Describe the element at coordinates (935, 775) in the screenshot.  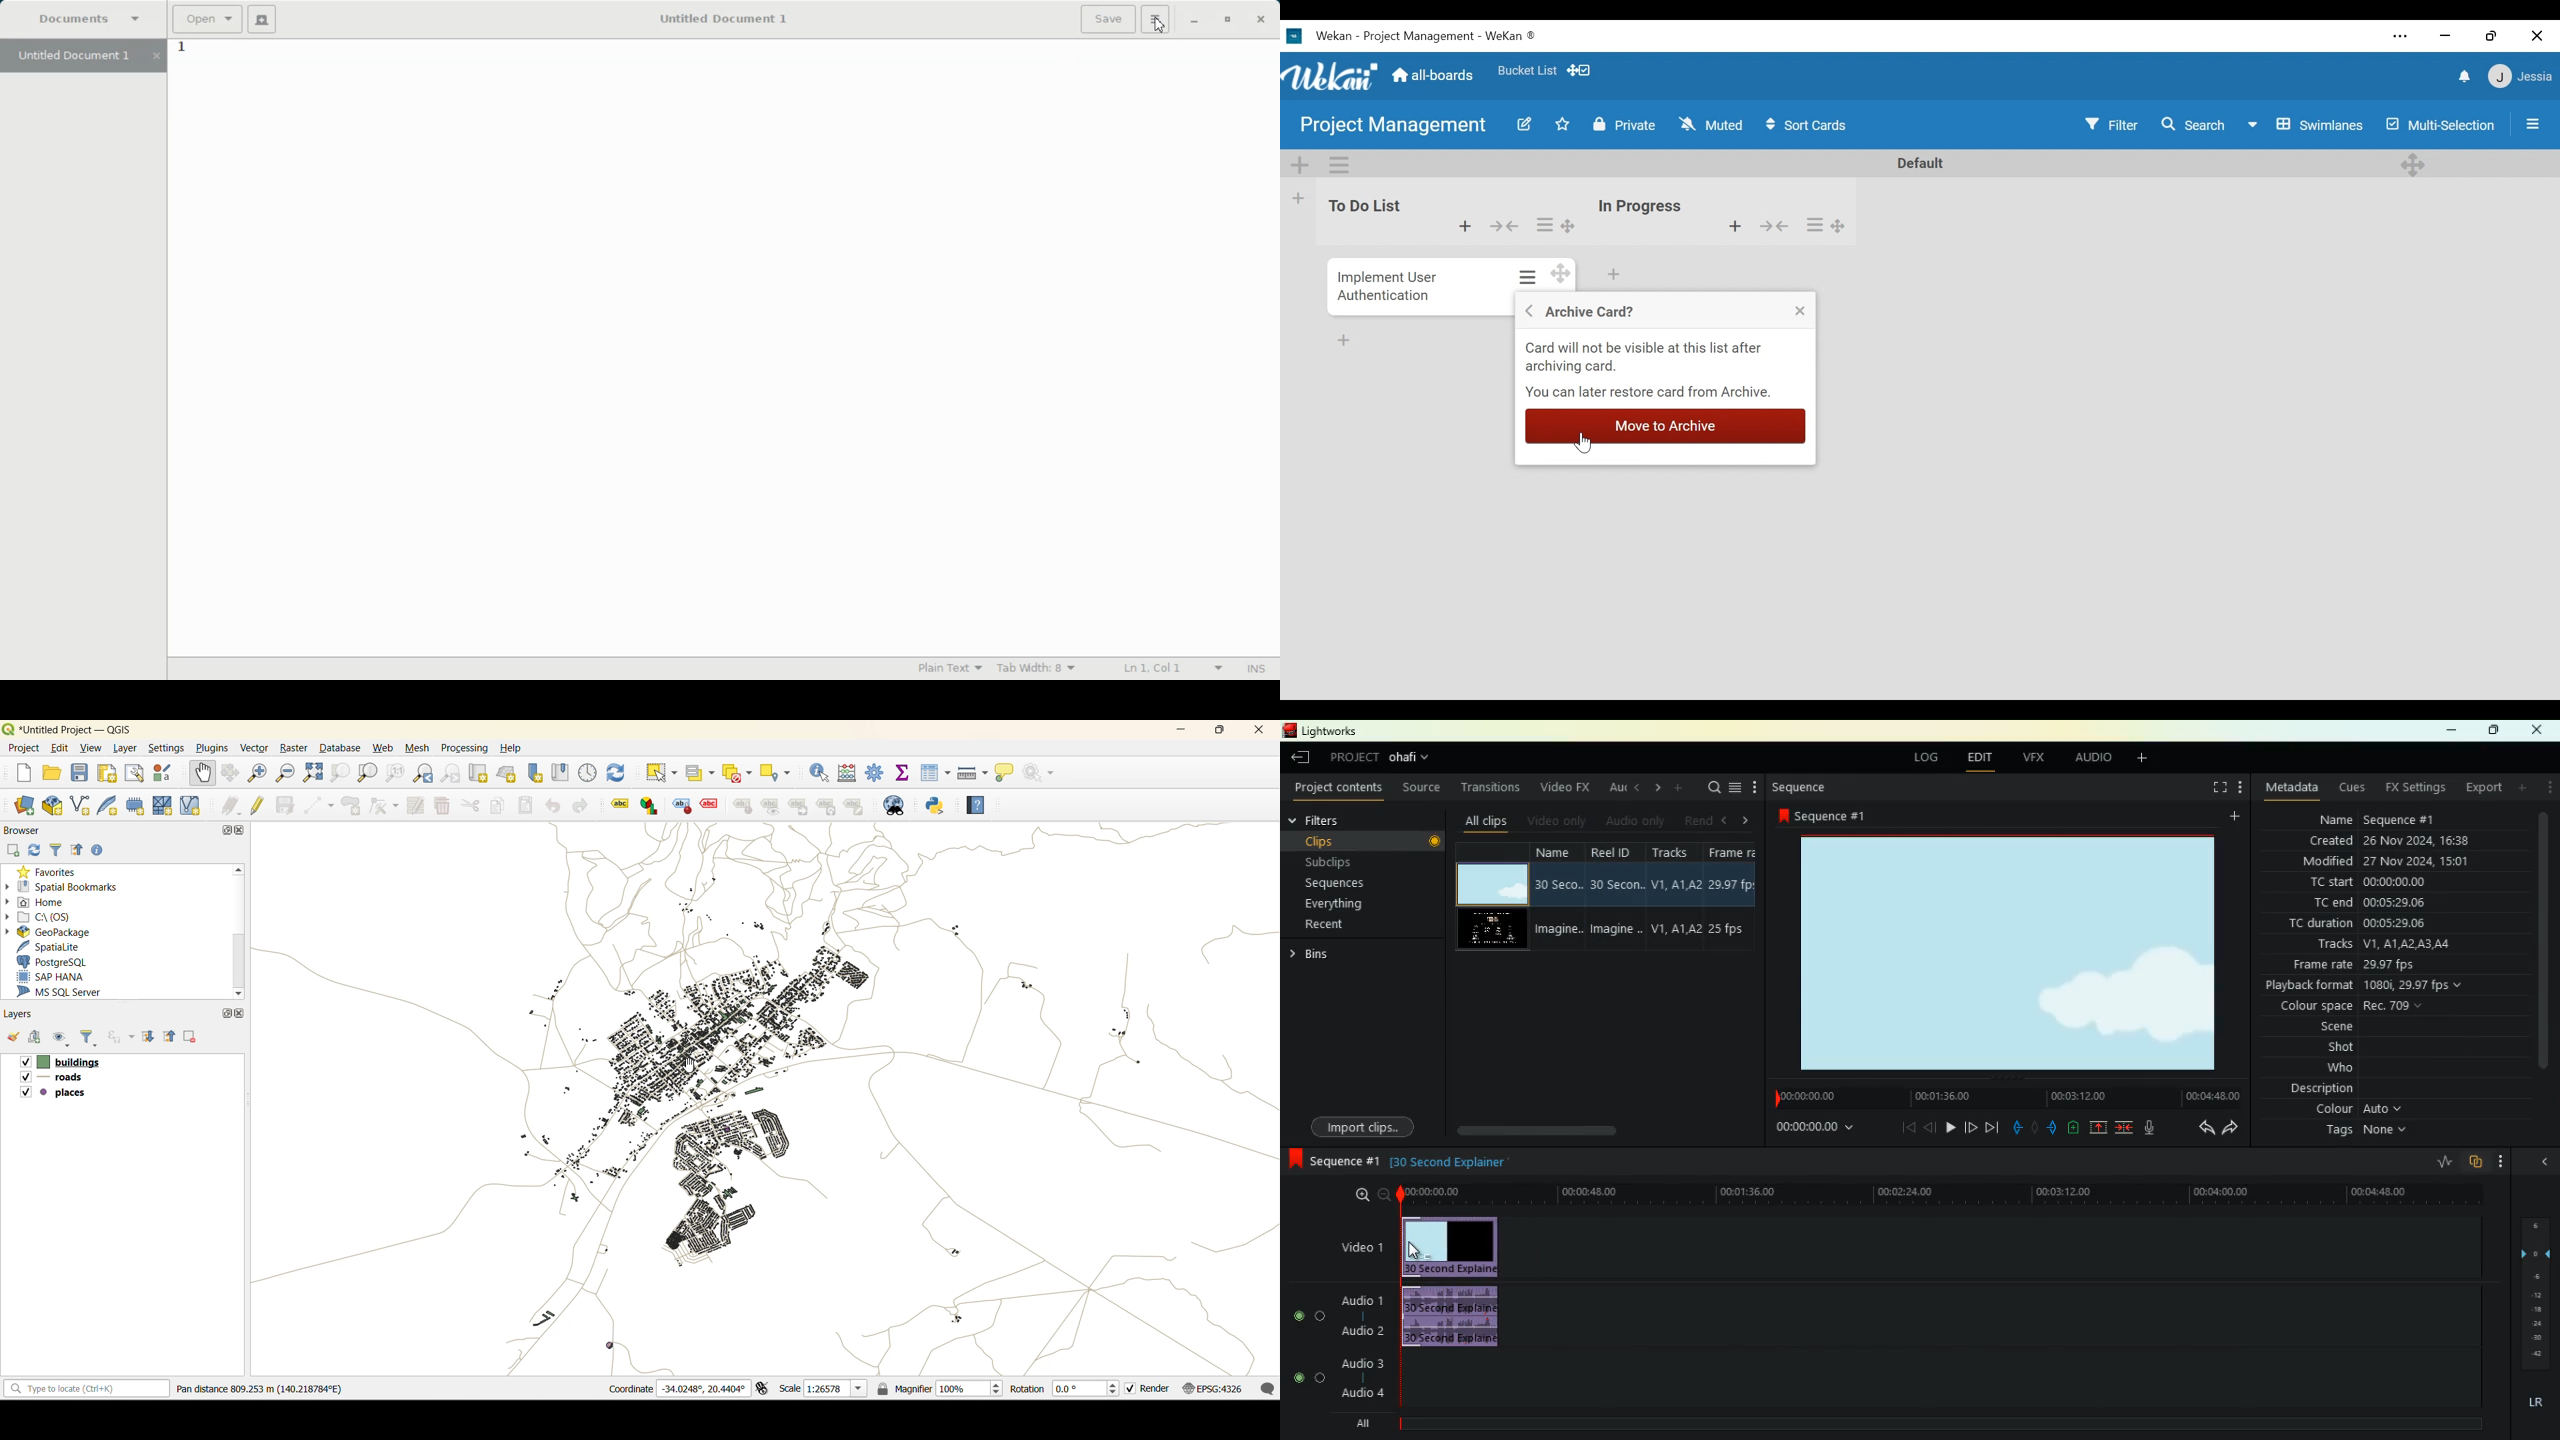
I see `attributes table` at that location.